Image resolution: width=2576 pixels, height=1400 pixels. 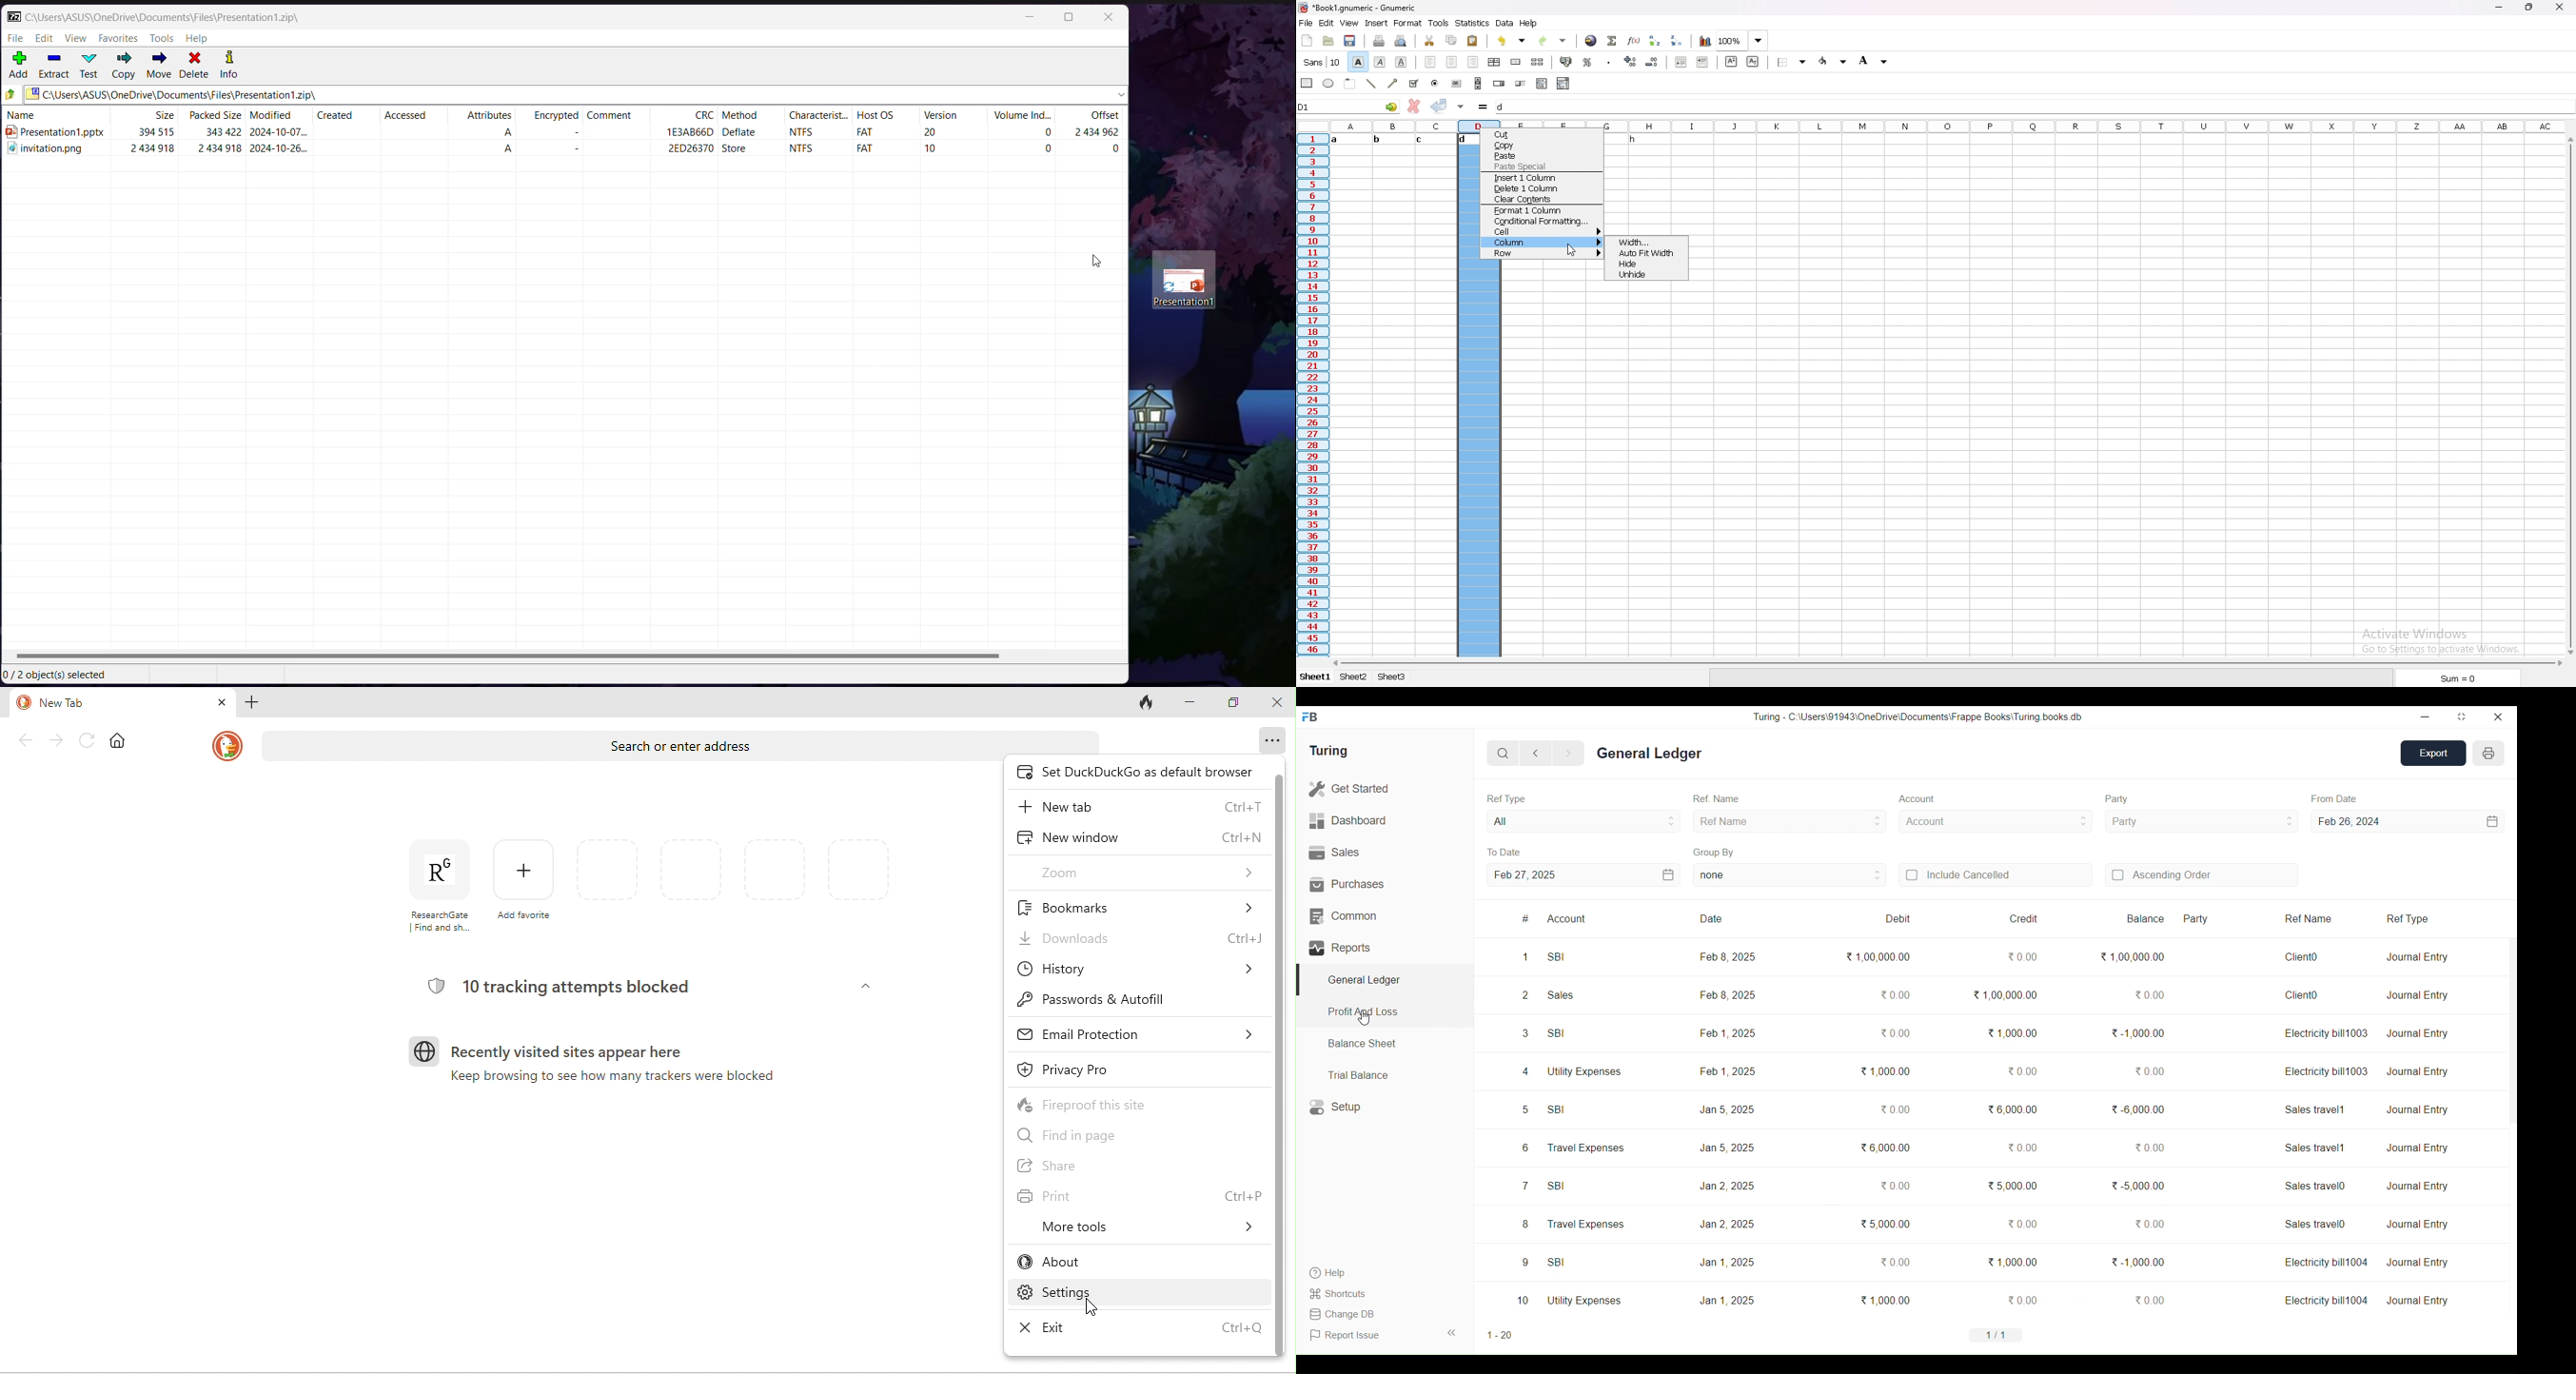 I want to click on Jan 2, 2025, so click(x=1727, y=1186).